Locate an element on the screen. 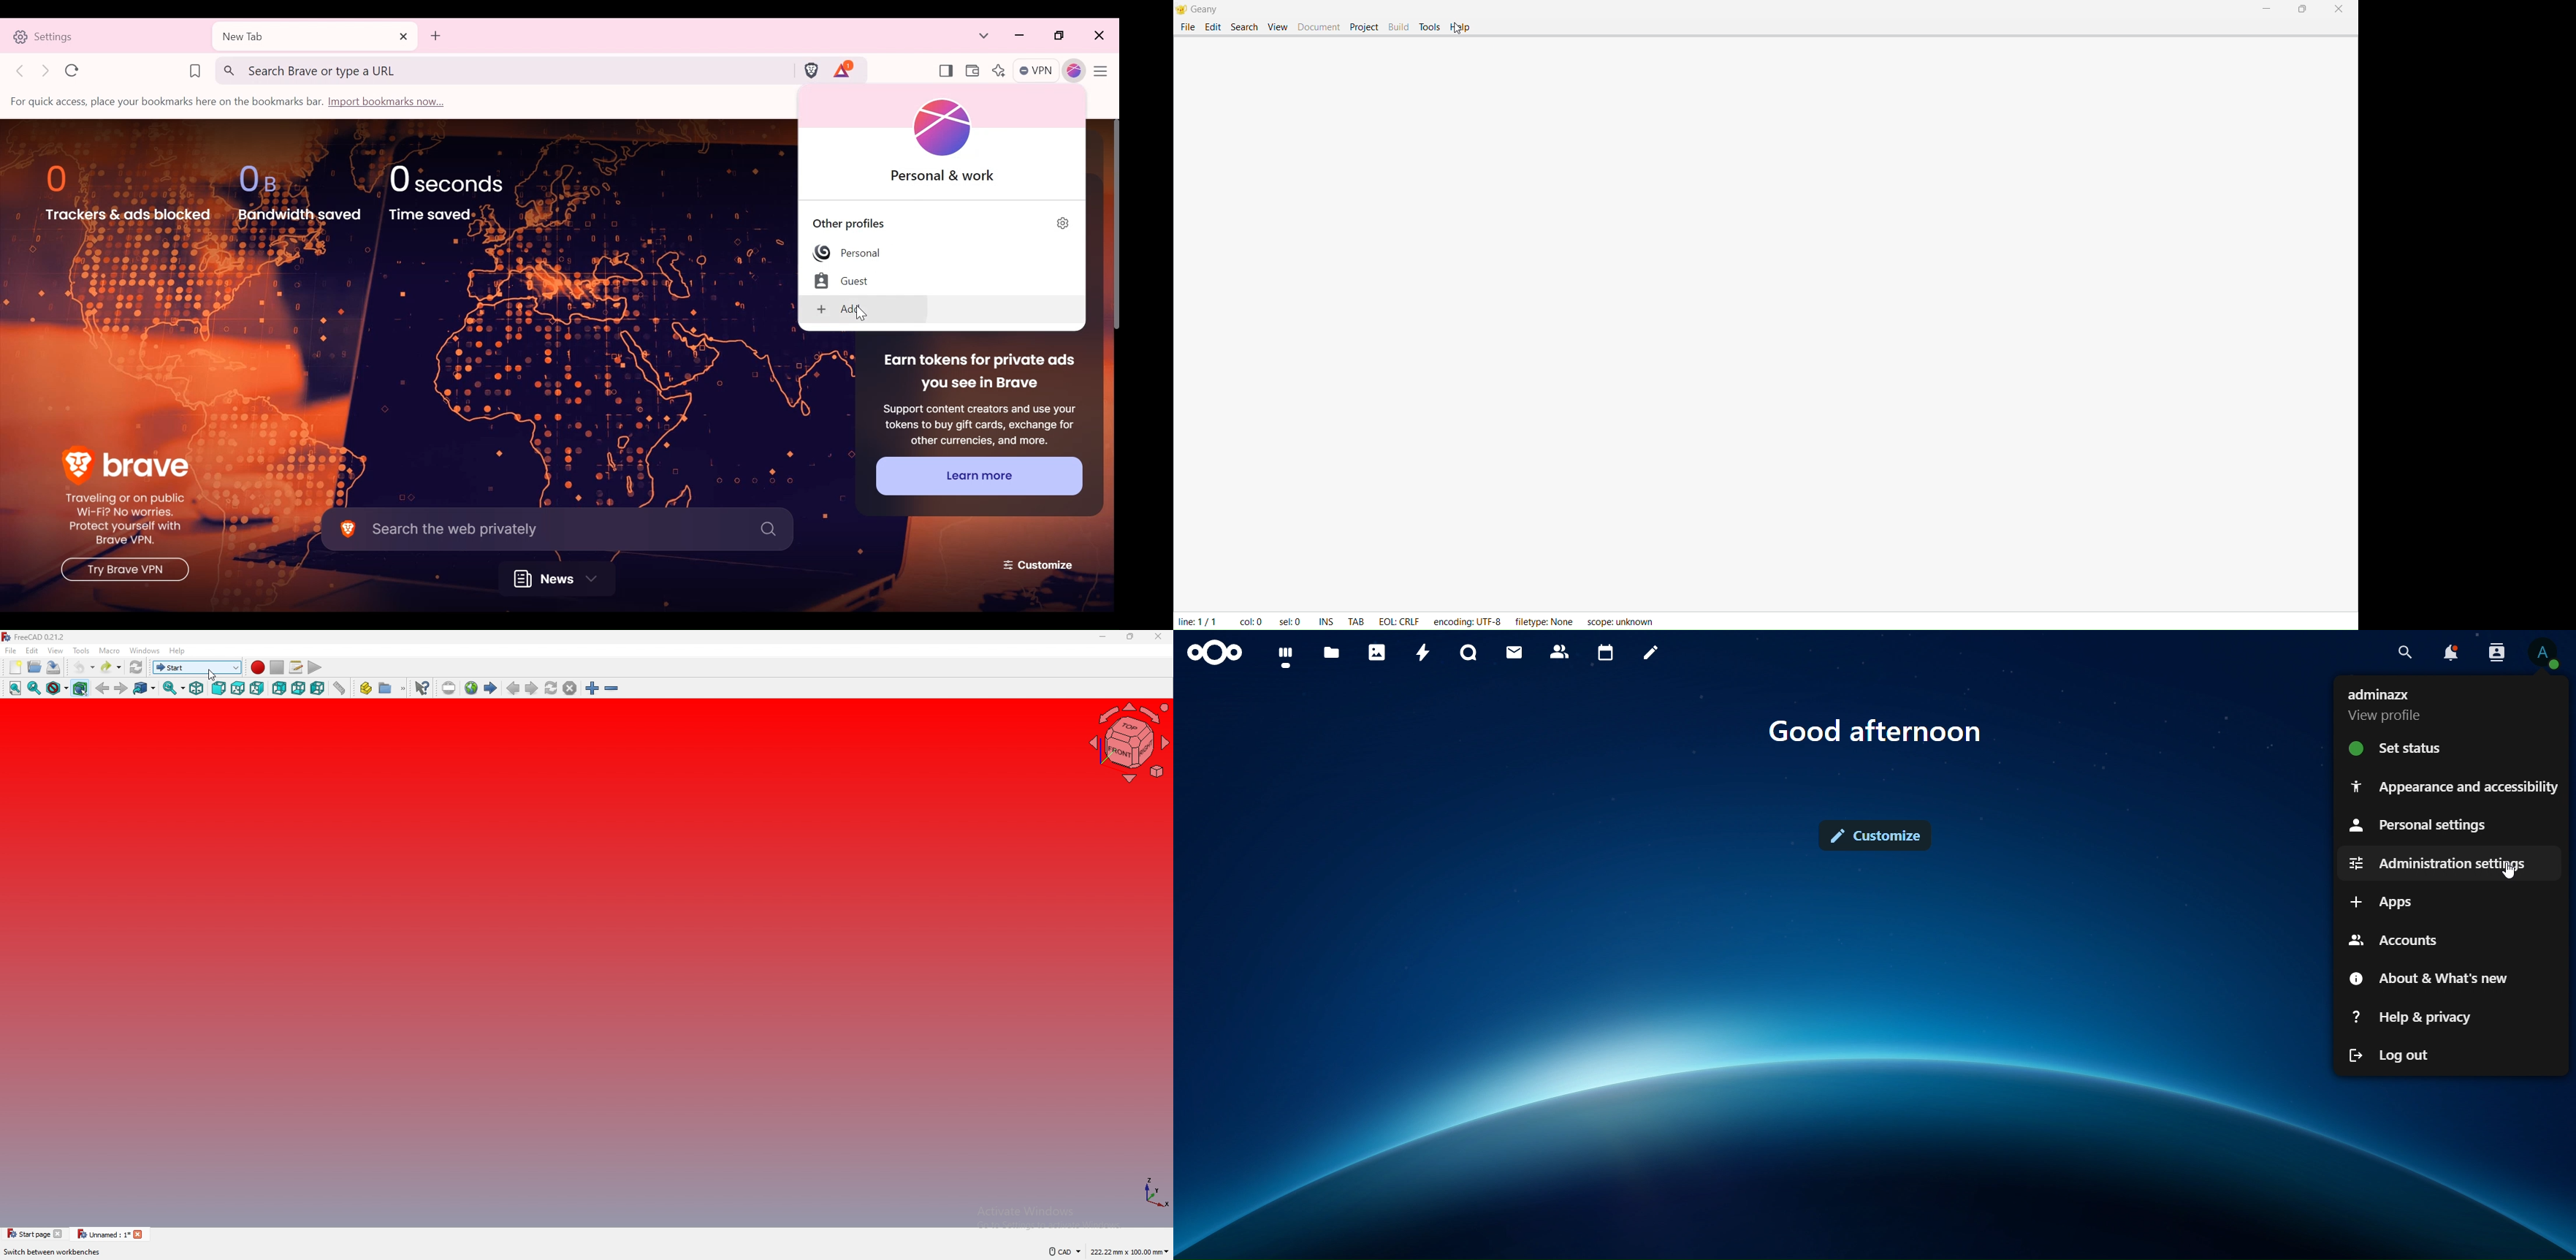 This screenshot has height=1260, width=2576. photos is located at coordinates (1379, 652).